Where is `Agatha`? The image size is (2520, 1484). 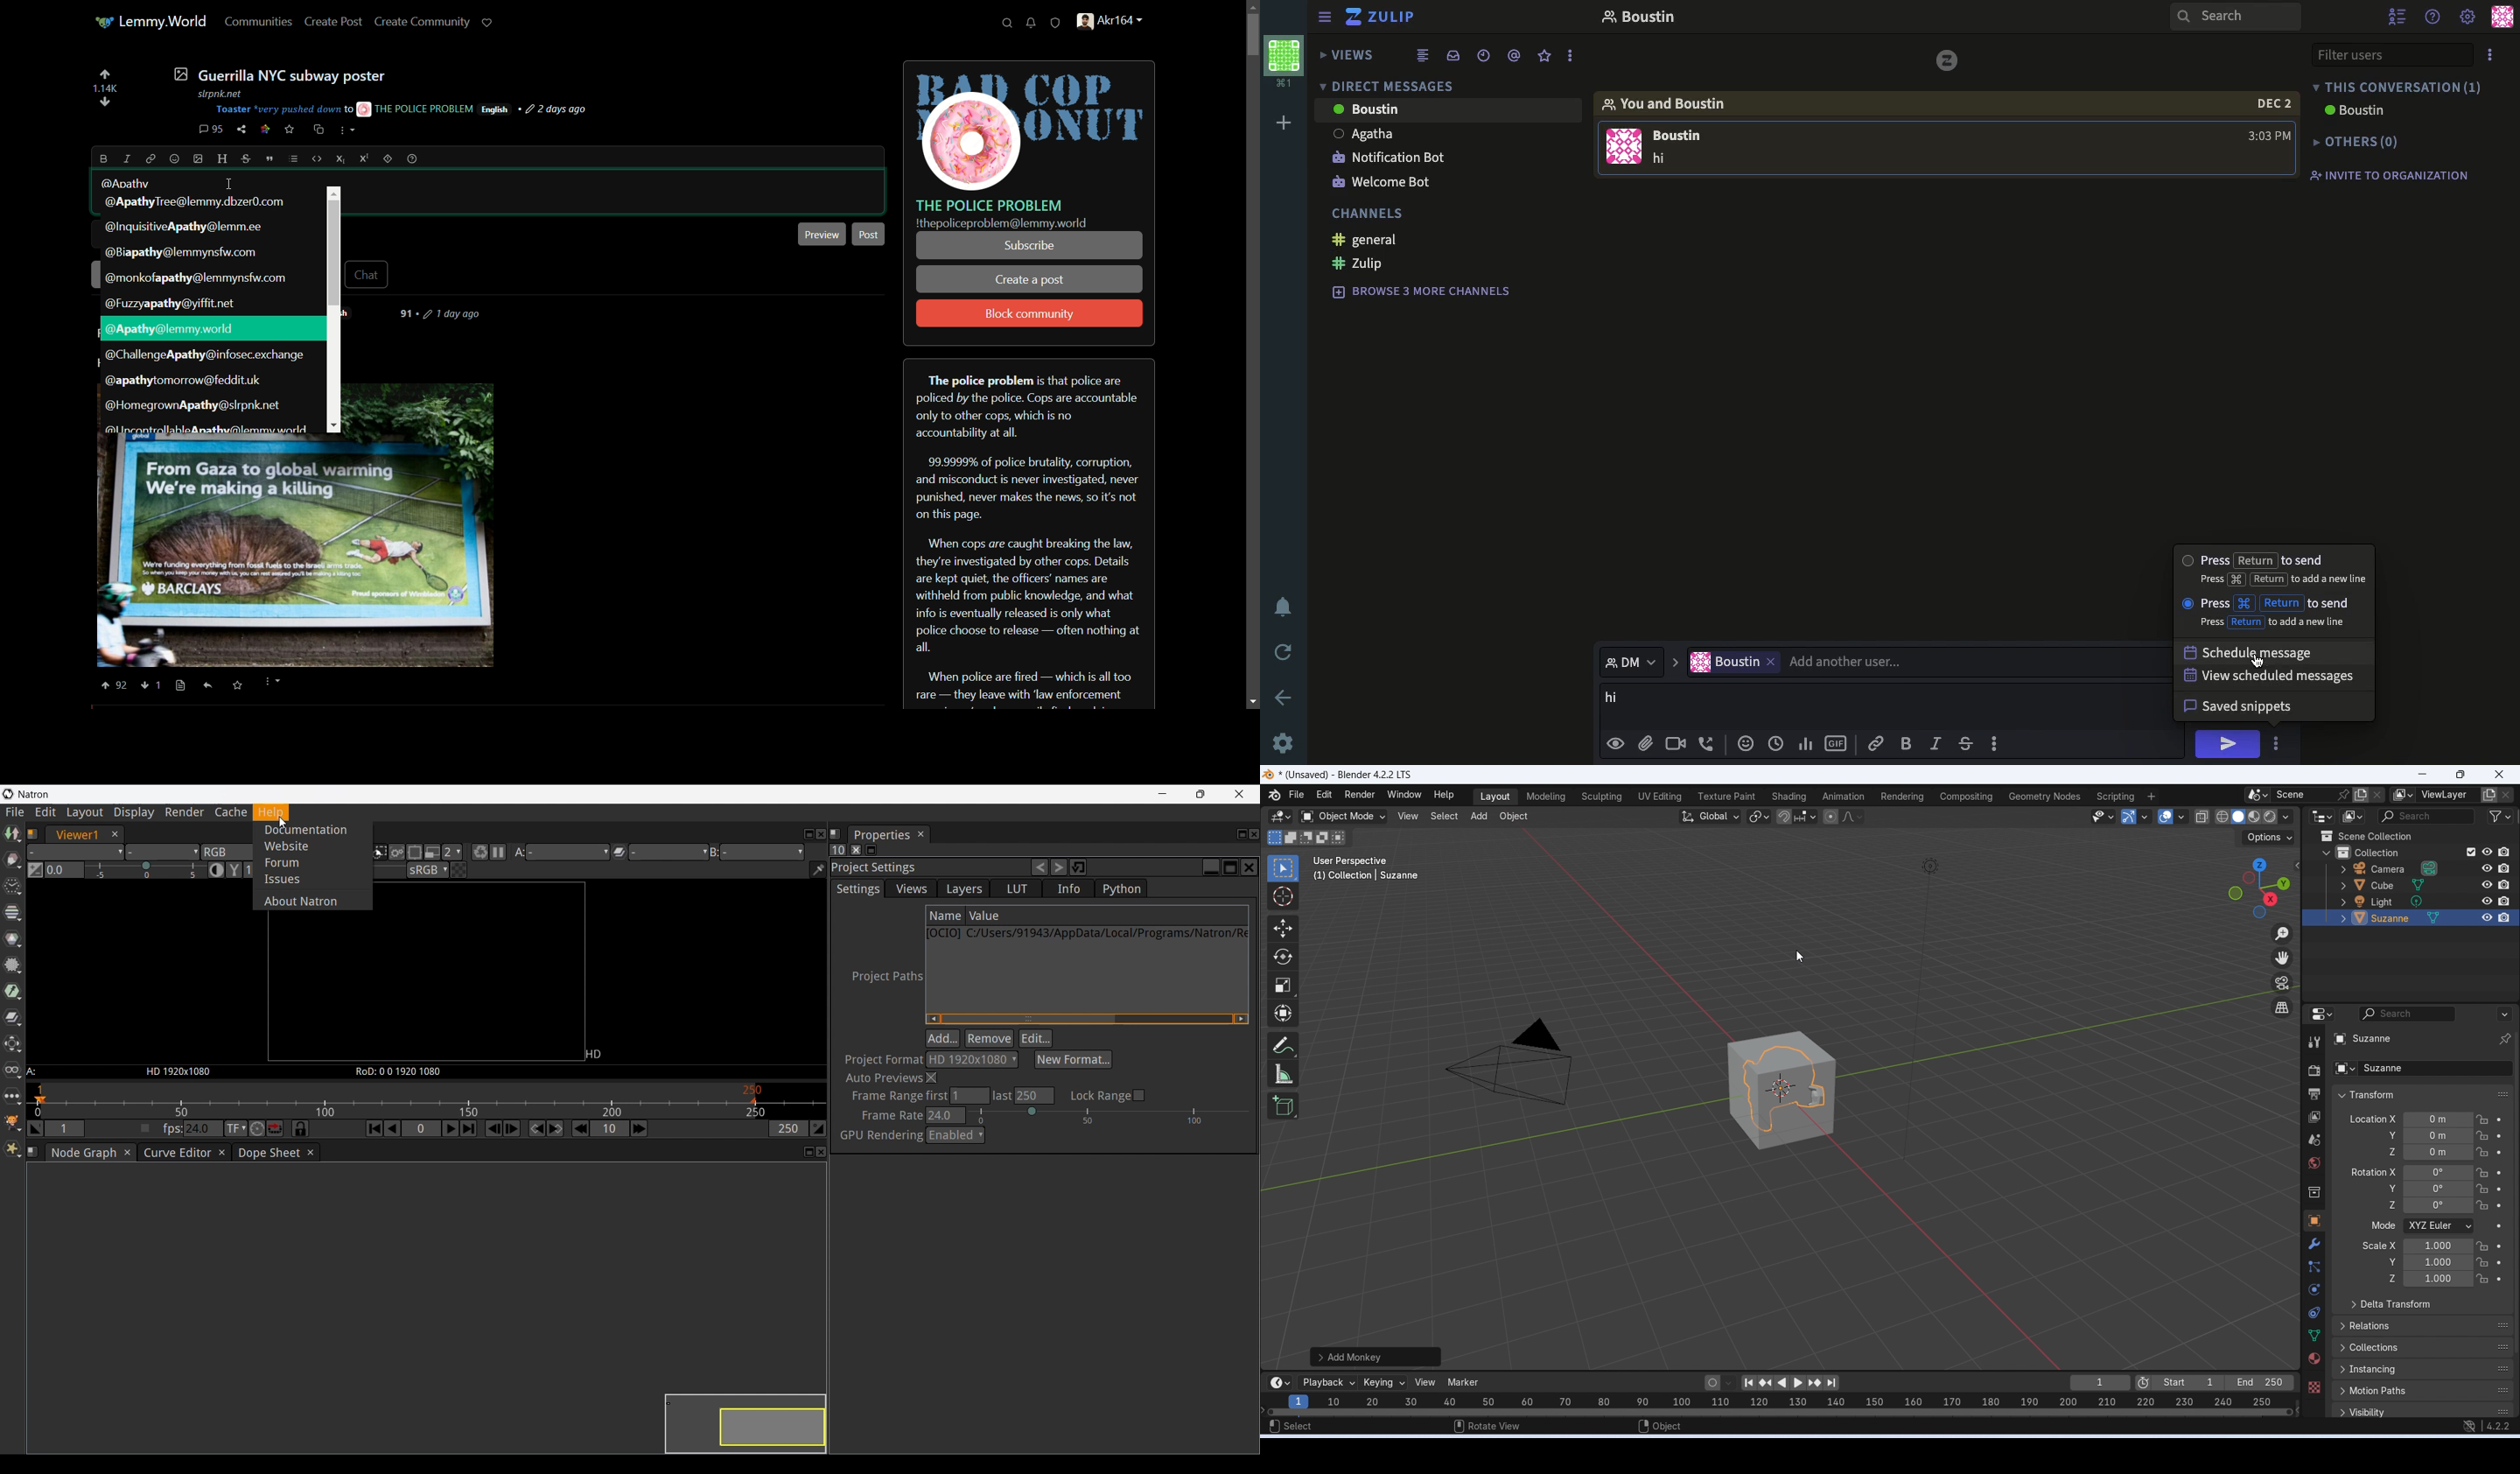 Agatha is located at coordinates (1366, 135).